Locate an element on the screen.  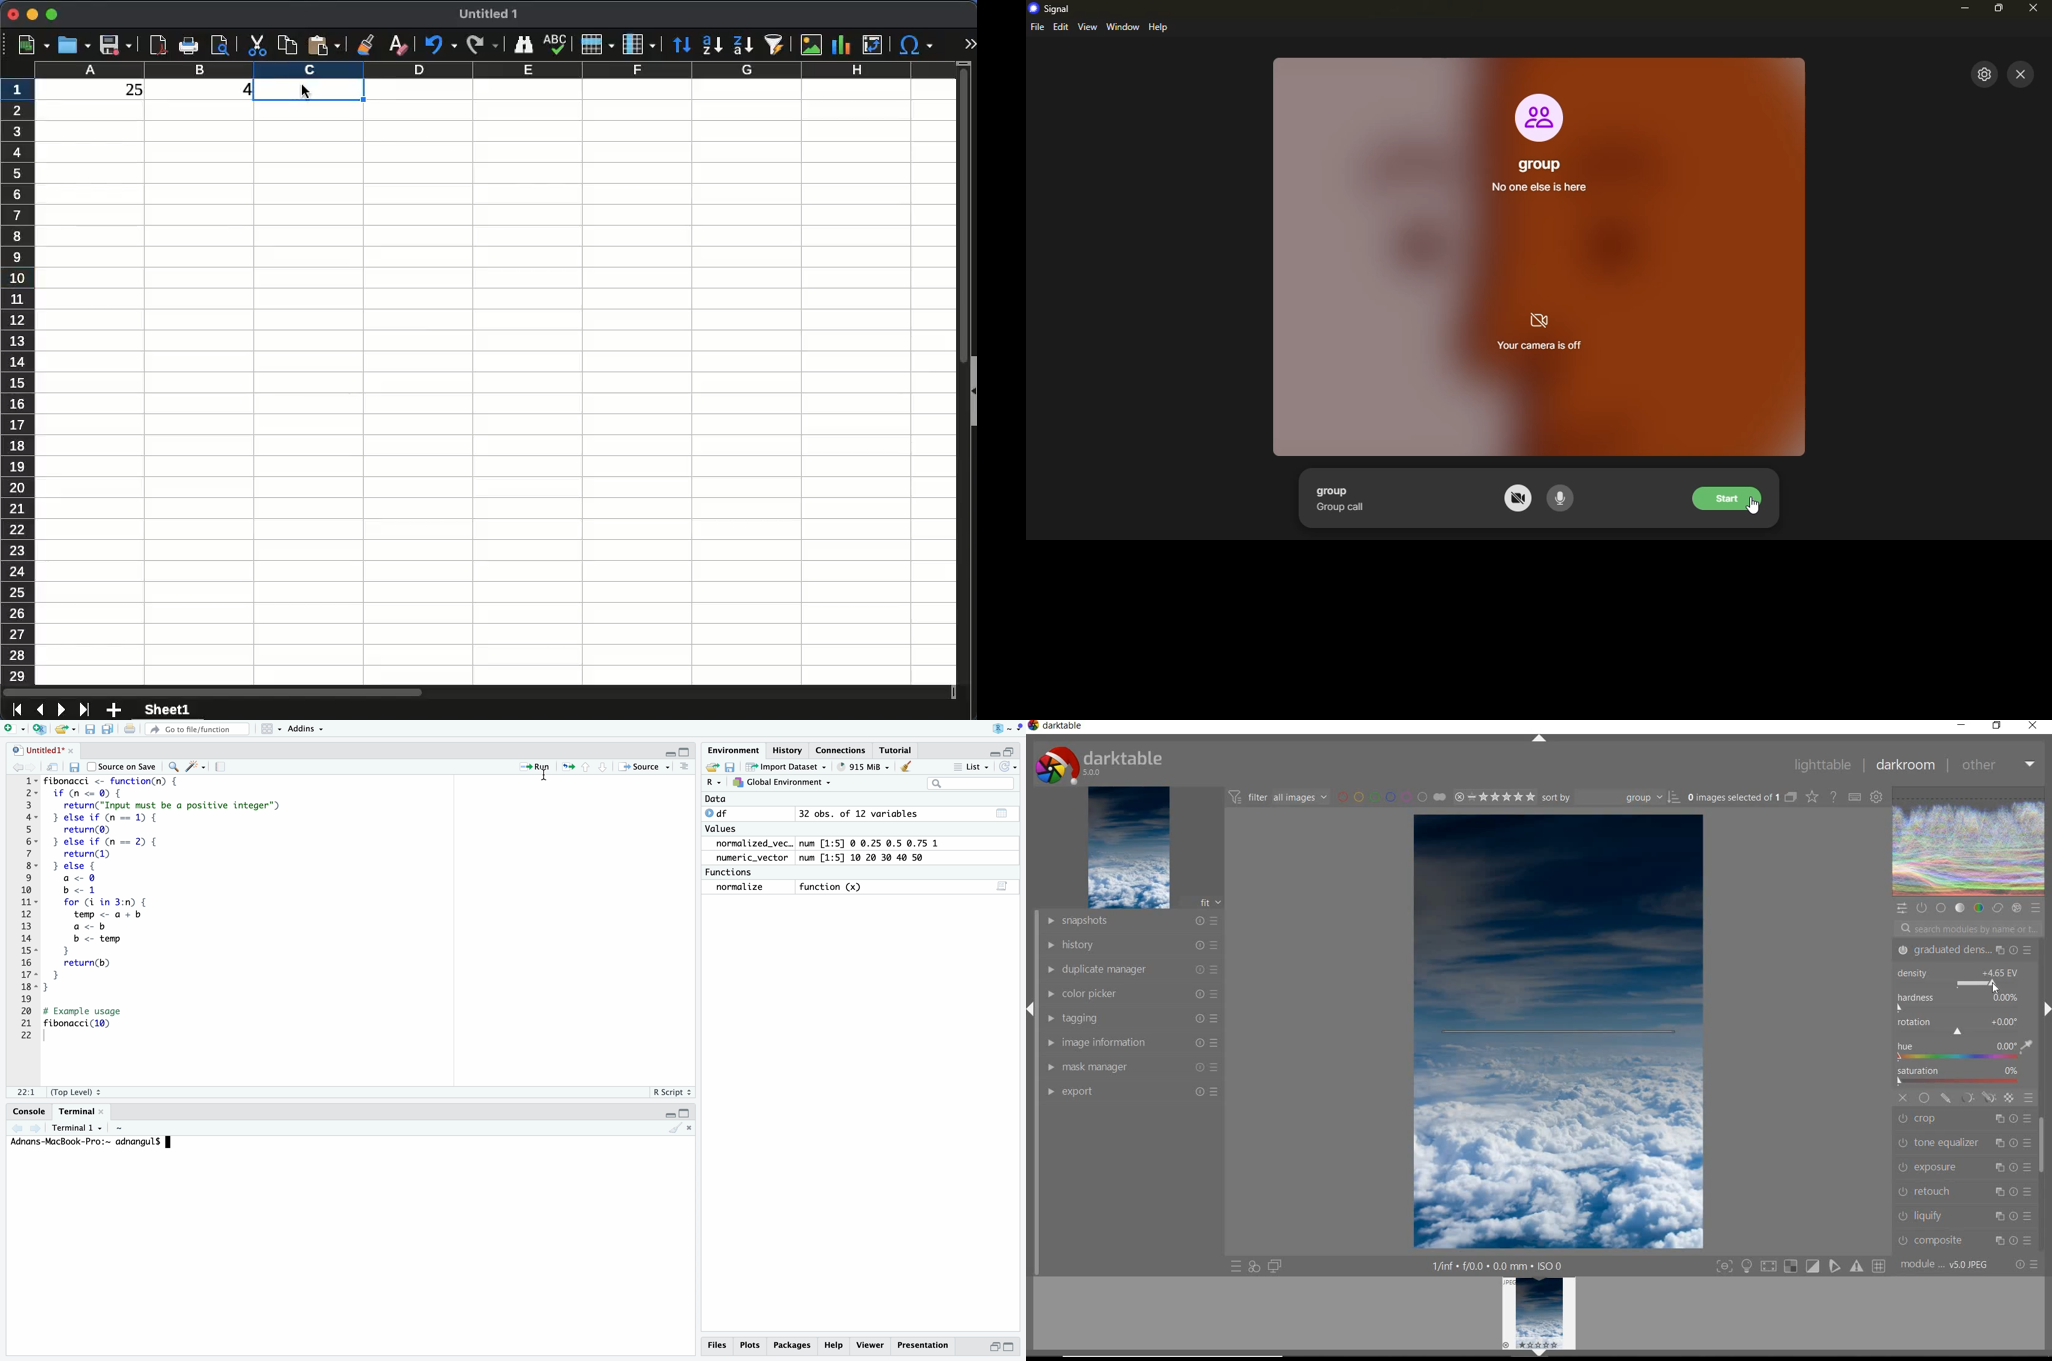
undo  is located at coordinates (441, 45).